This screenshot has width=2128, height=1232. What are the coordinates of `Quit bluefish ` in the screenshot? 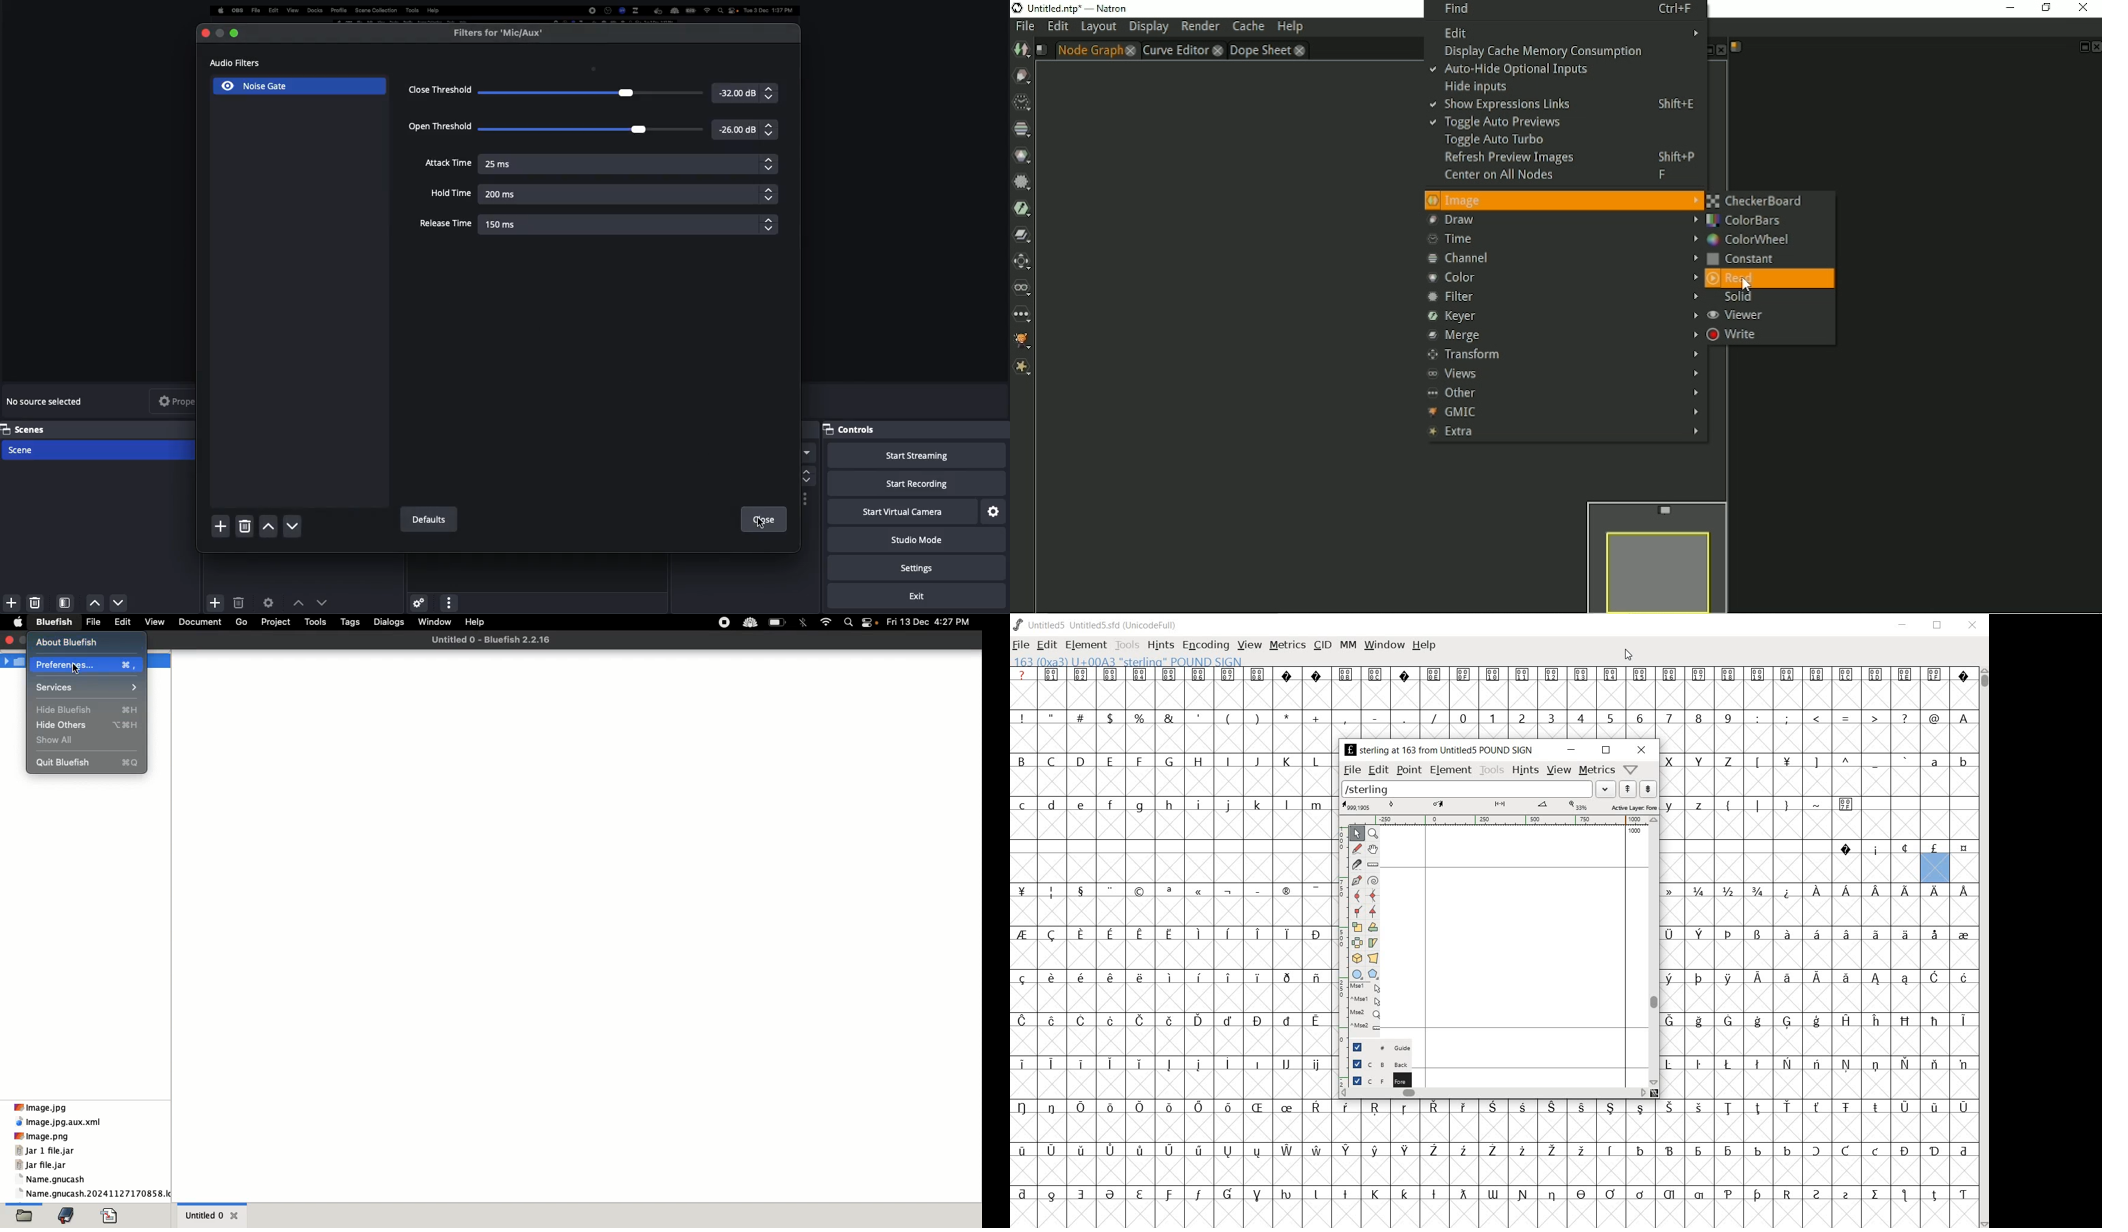 It's located at (92, 763).